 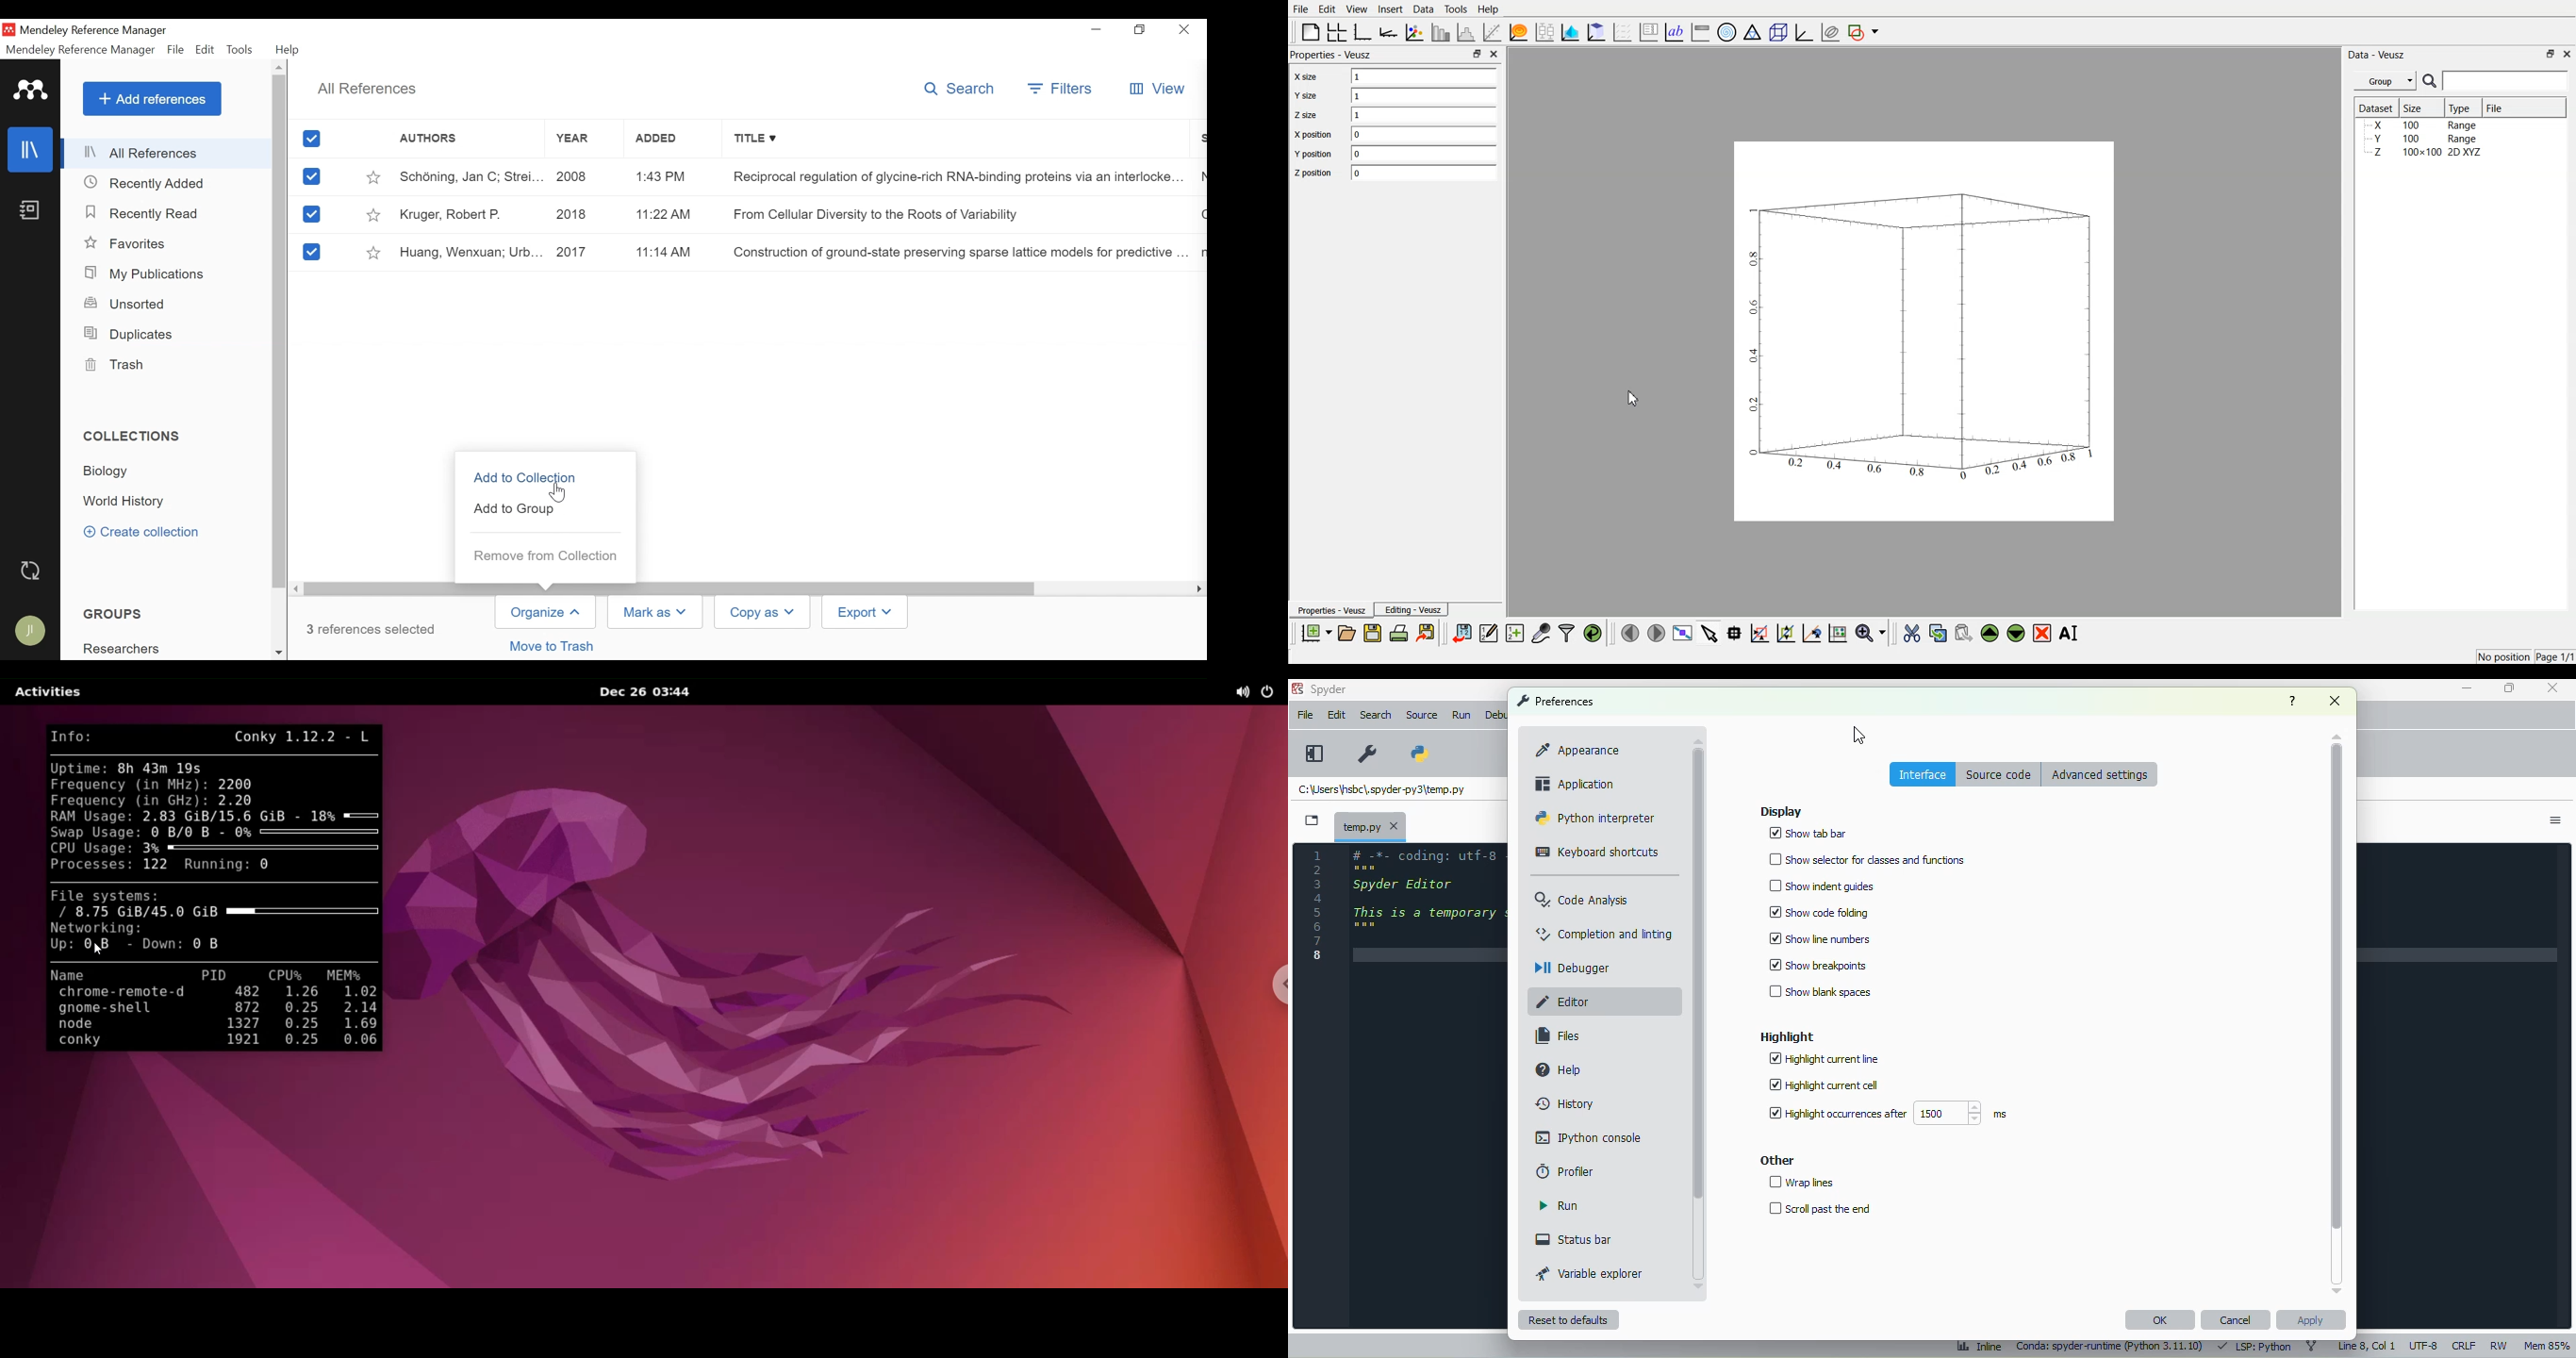 I want to click on Restore, so click(x=1140, y=30).